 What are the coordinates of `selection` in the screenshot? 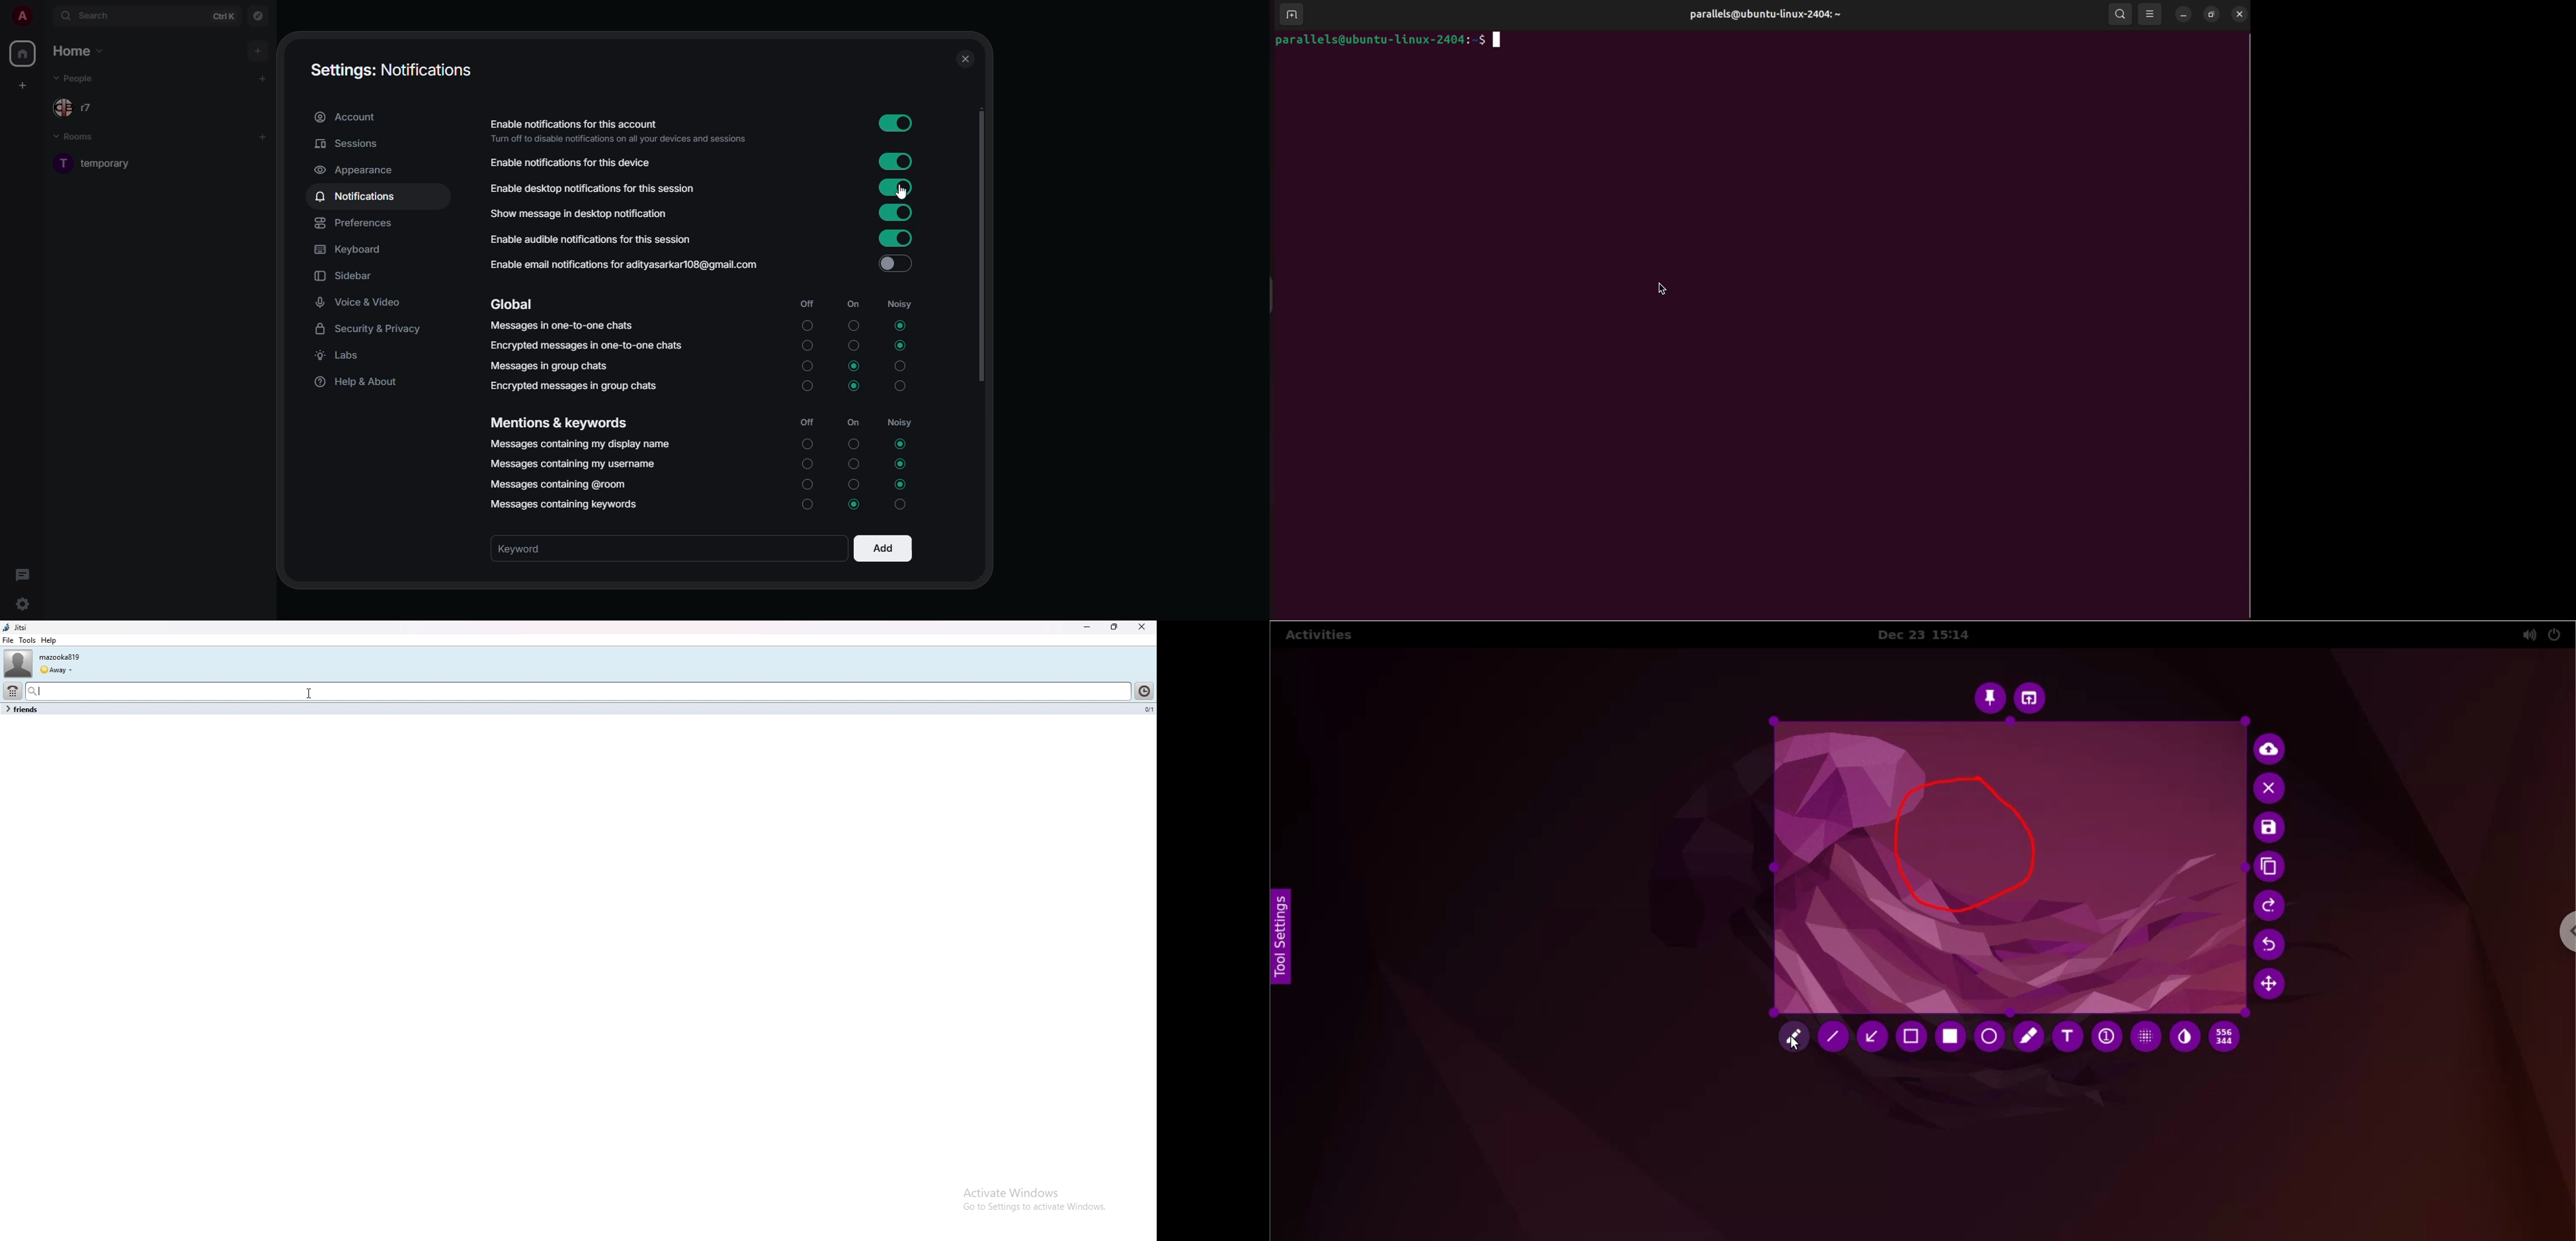 It's located at (1914, 1037).